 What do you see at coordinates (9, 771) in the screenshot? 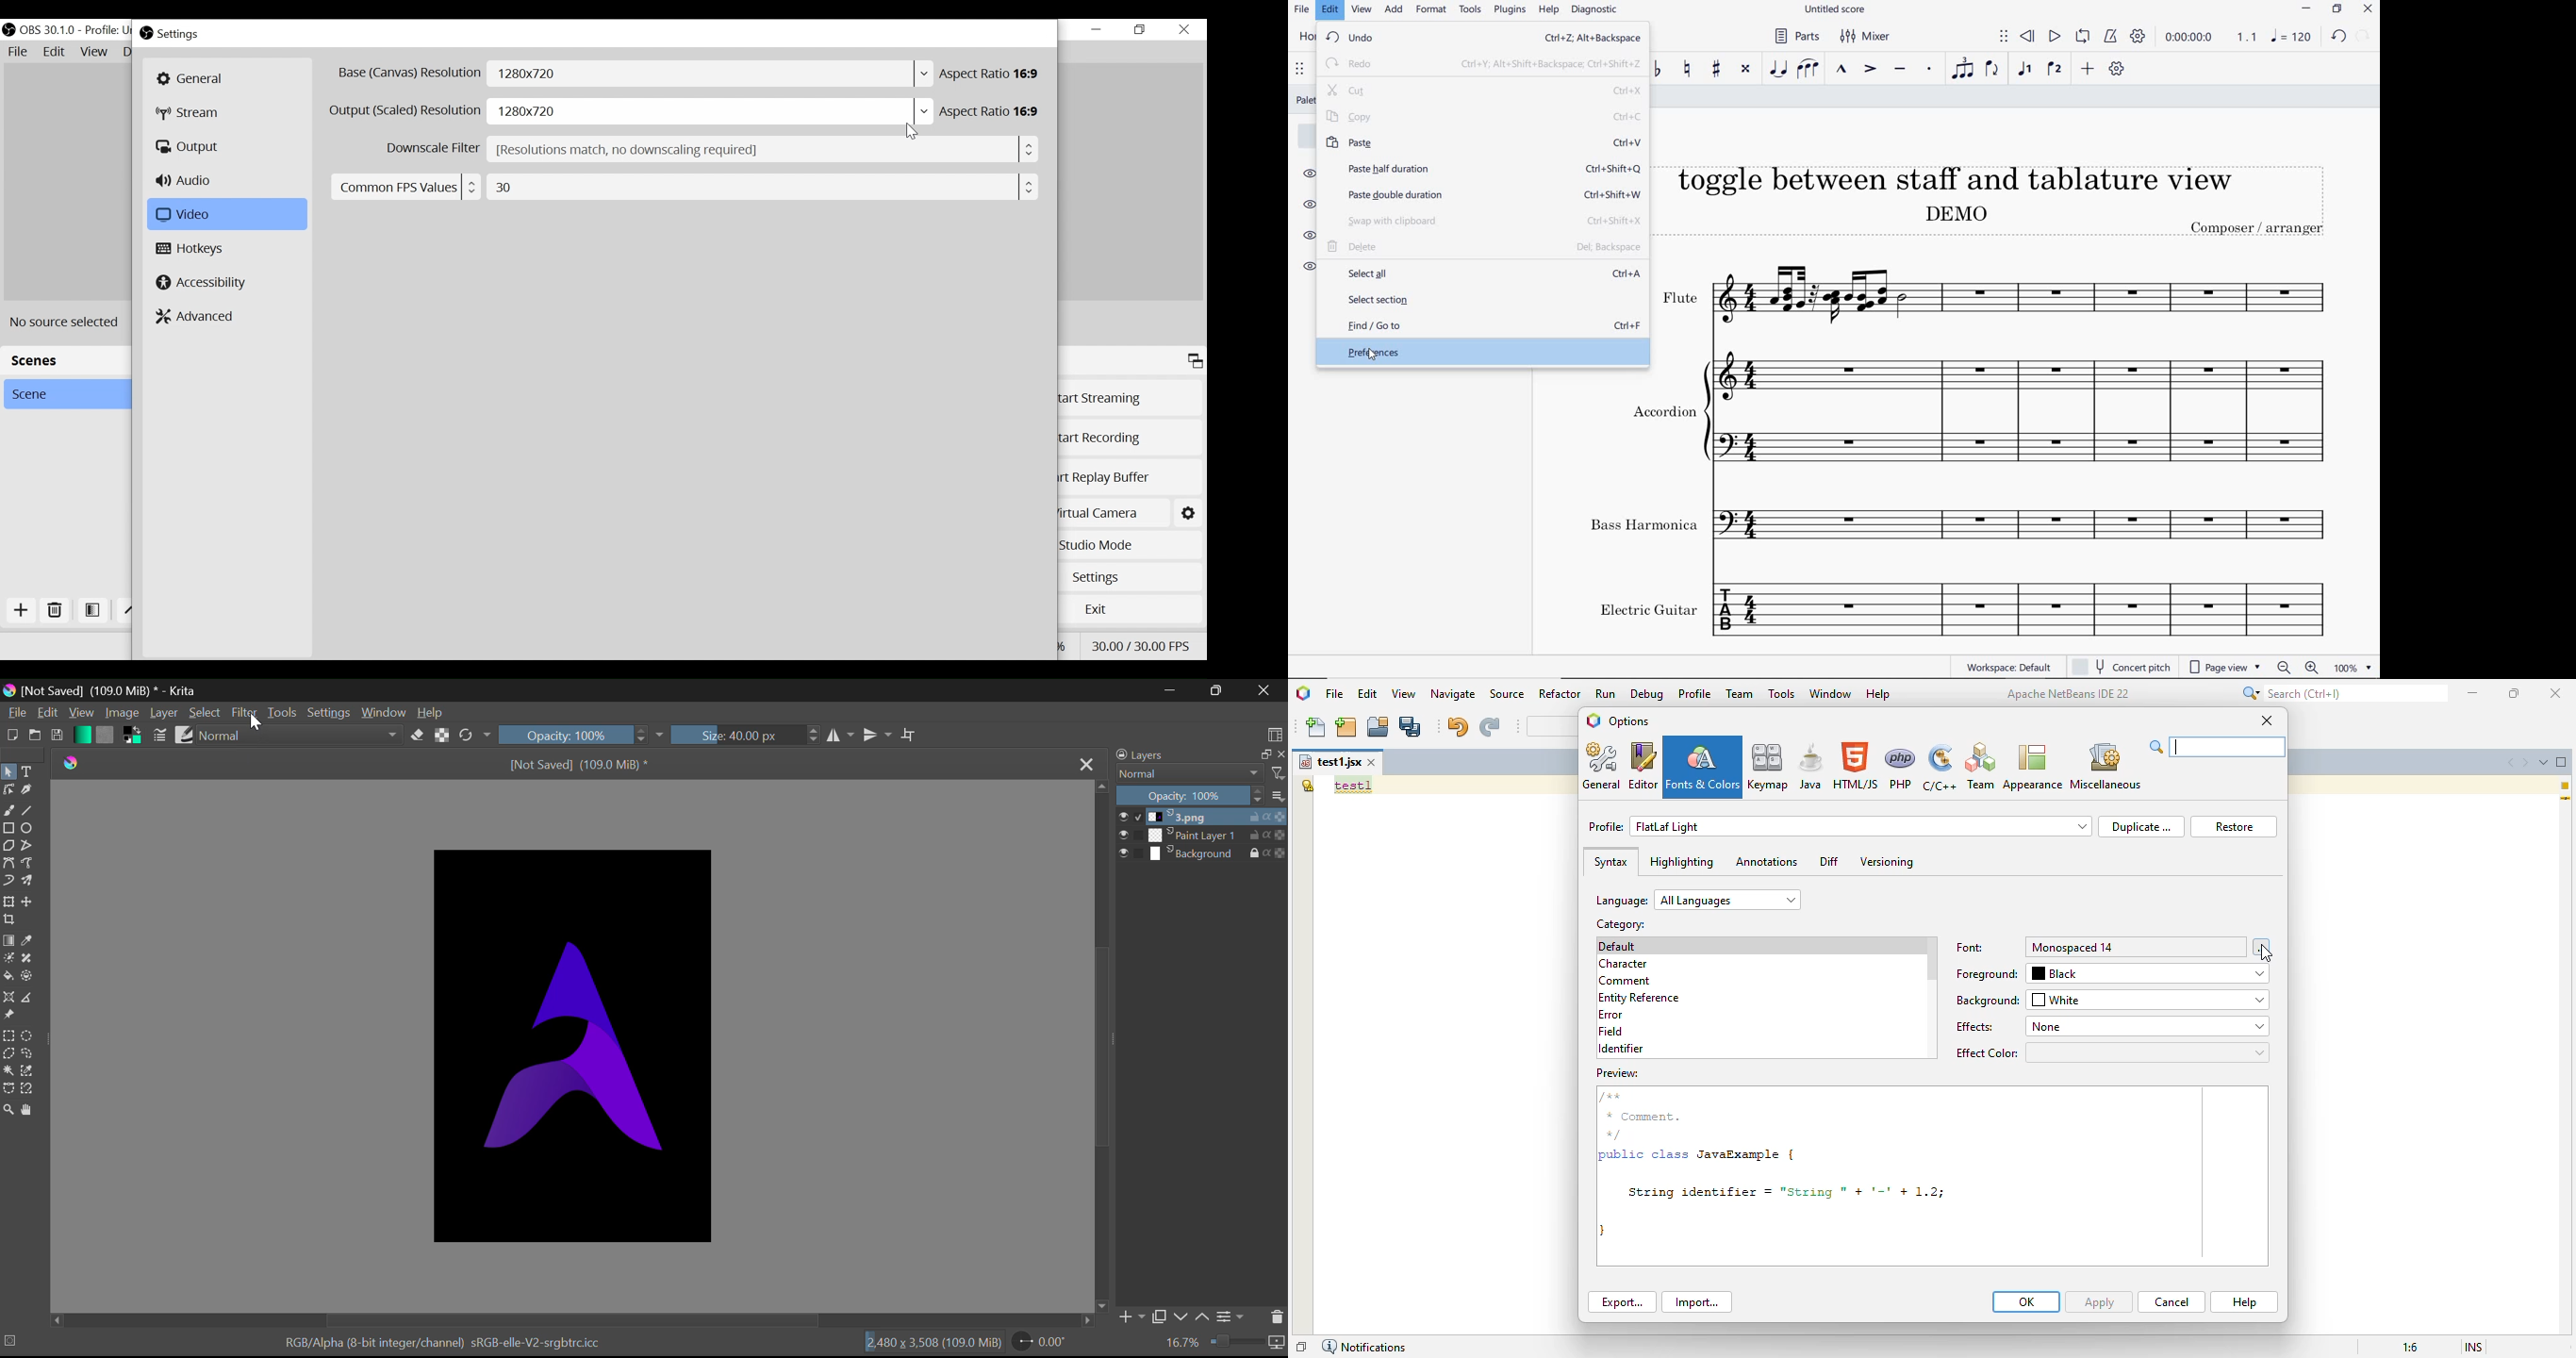
I see `Select` at bounding box center [9, 771].